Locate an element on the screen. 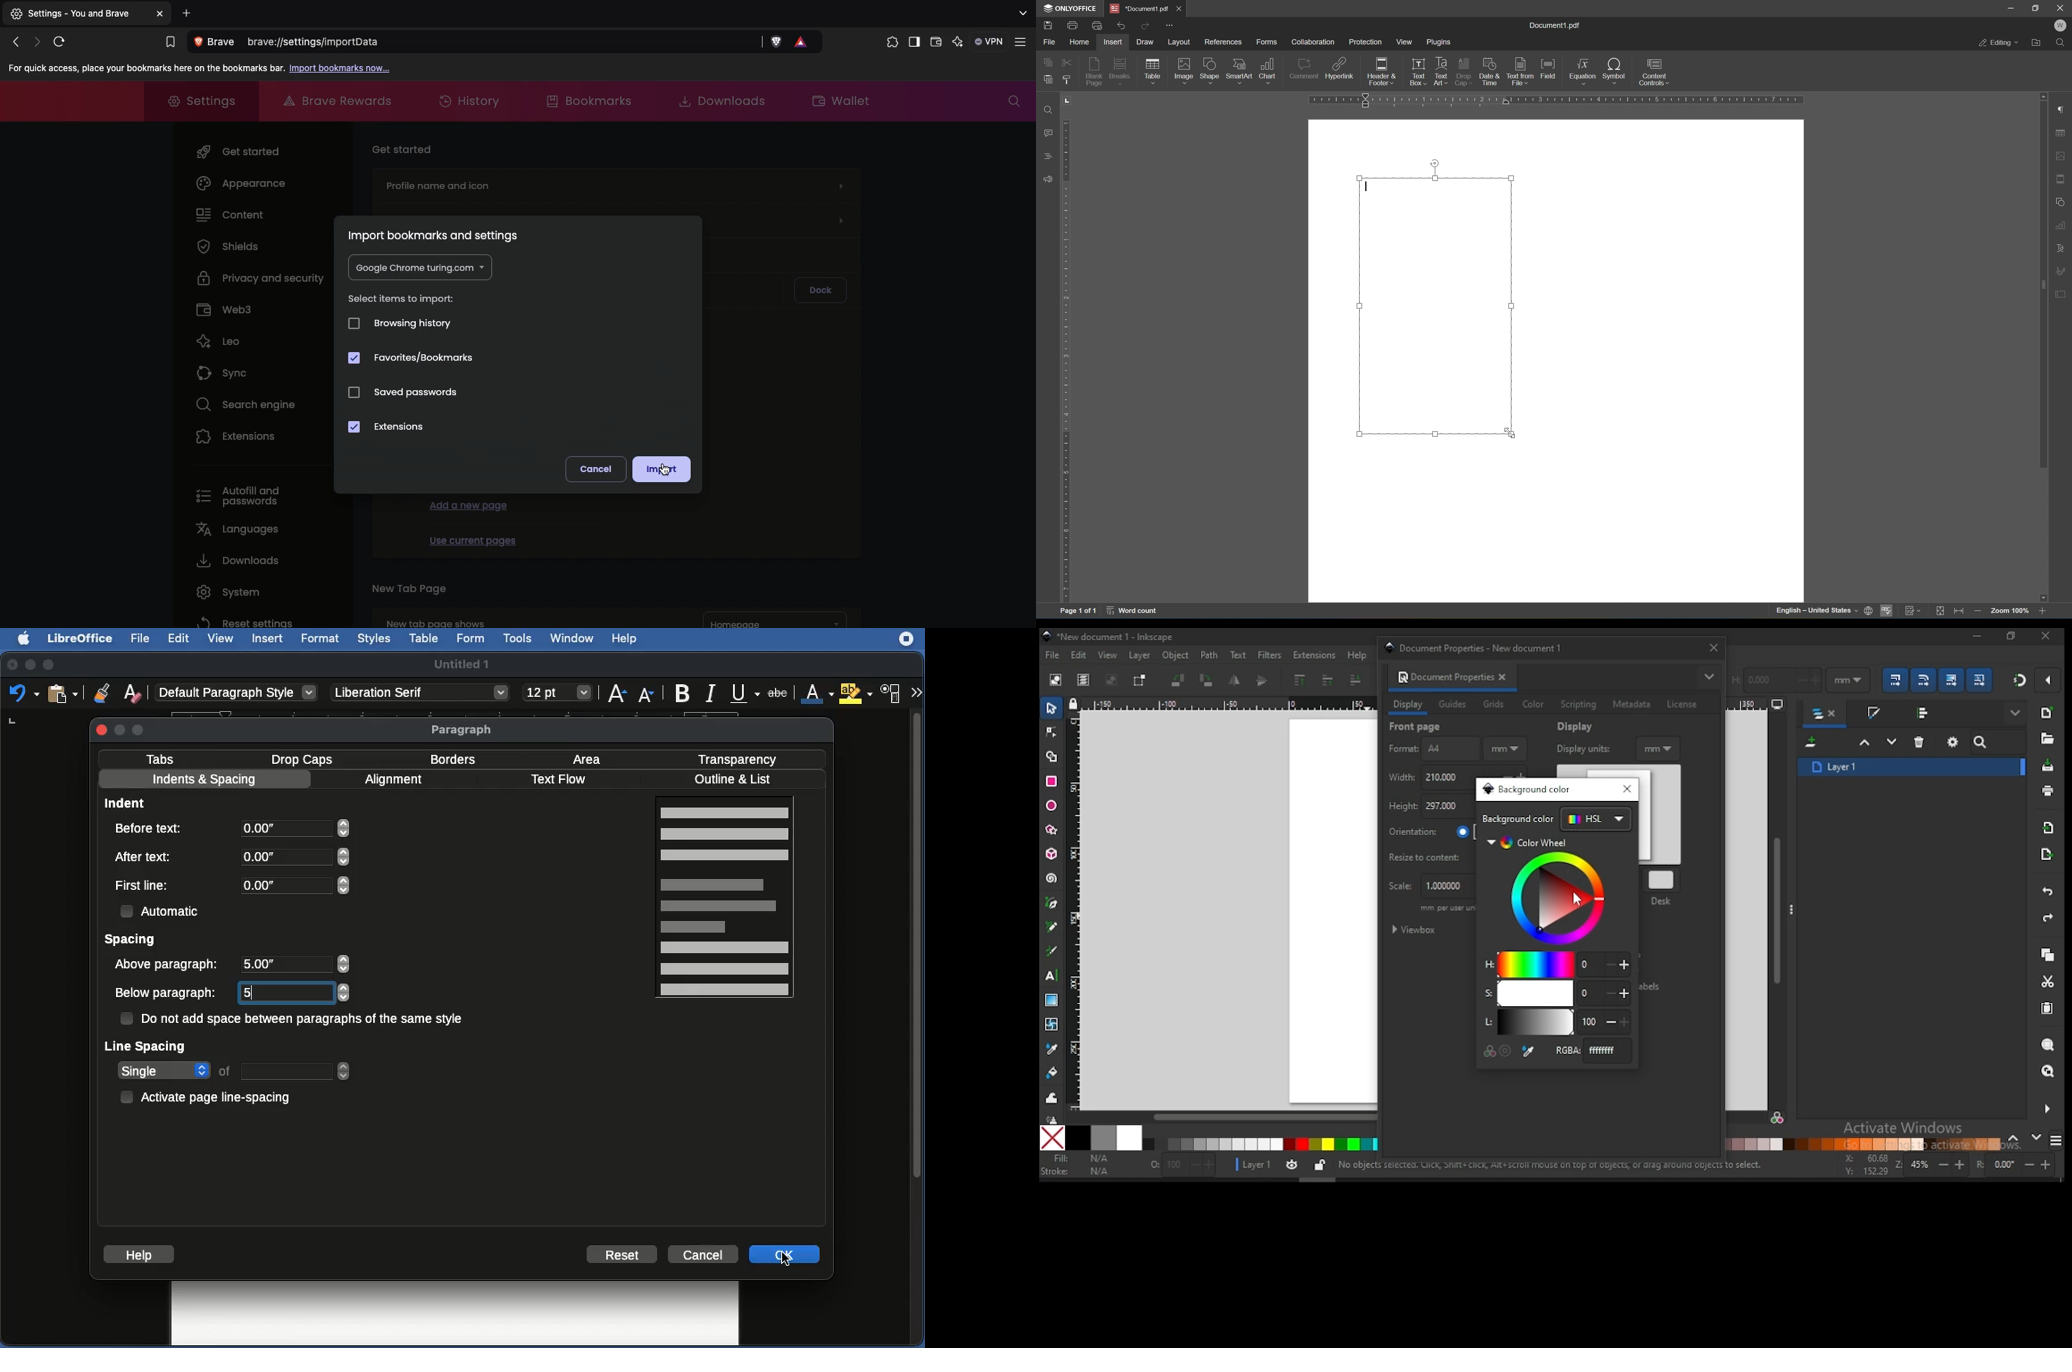 The width and height of the screenshot is (2072, 1372). more options is located at coordinates (1709, 677).